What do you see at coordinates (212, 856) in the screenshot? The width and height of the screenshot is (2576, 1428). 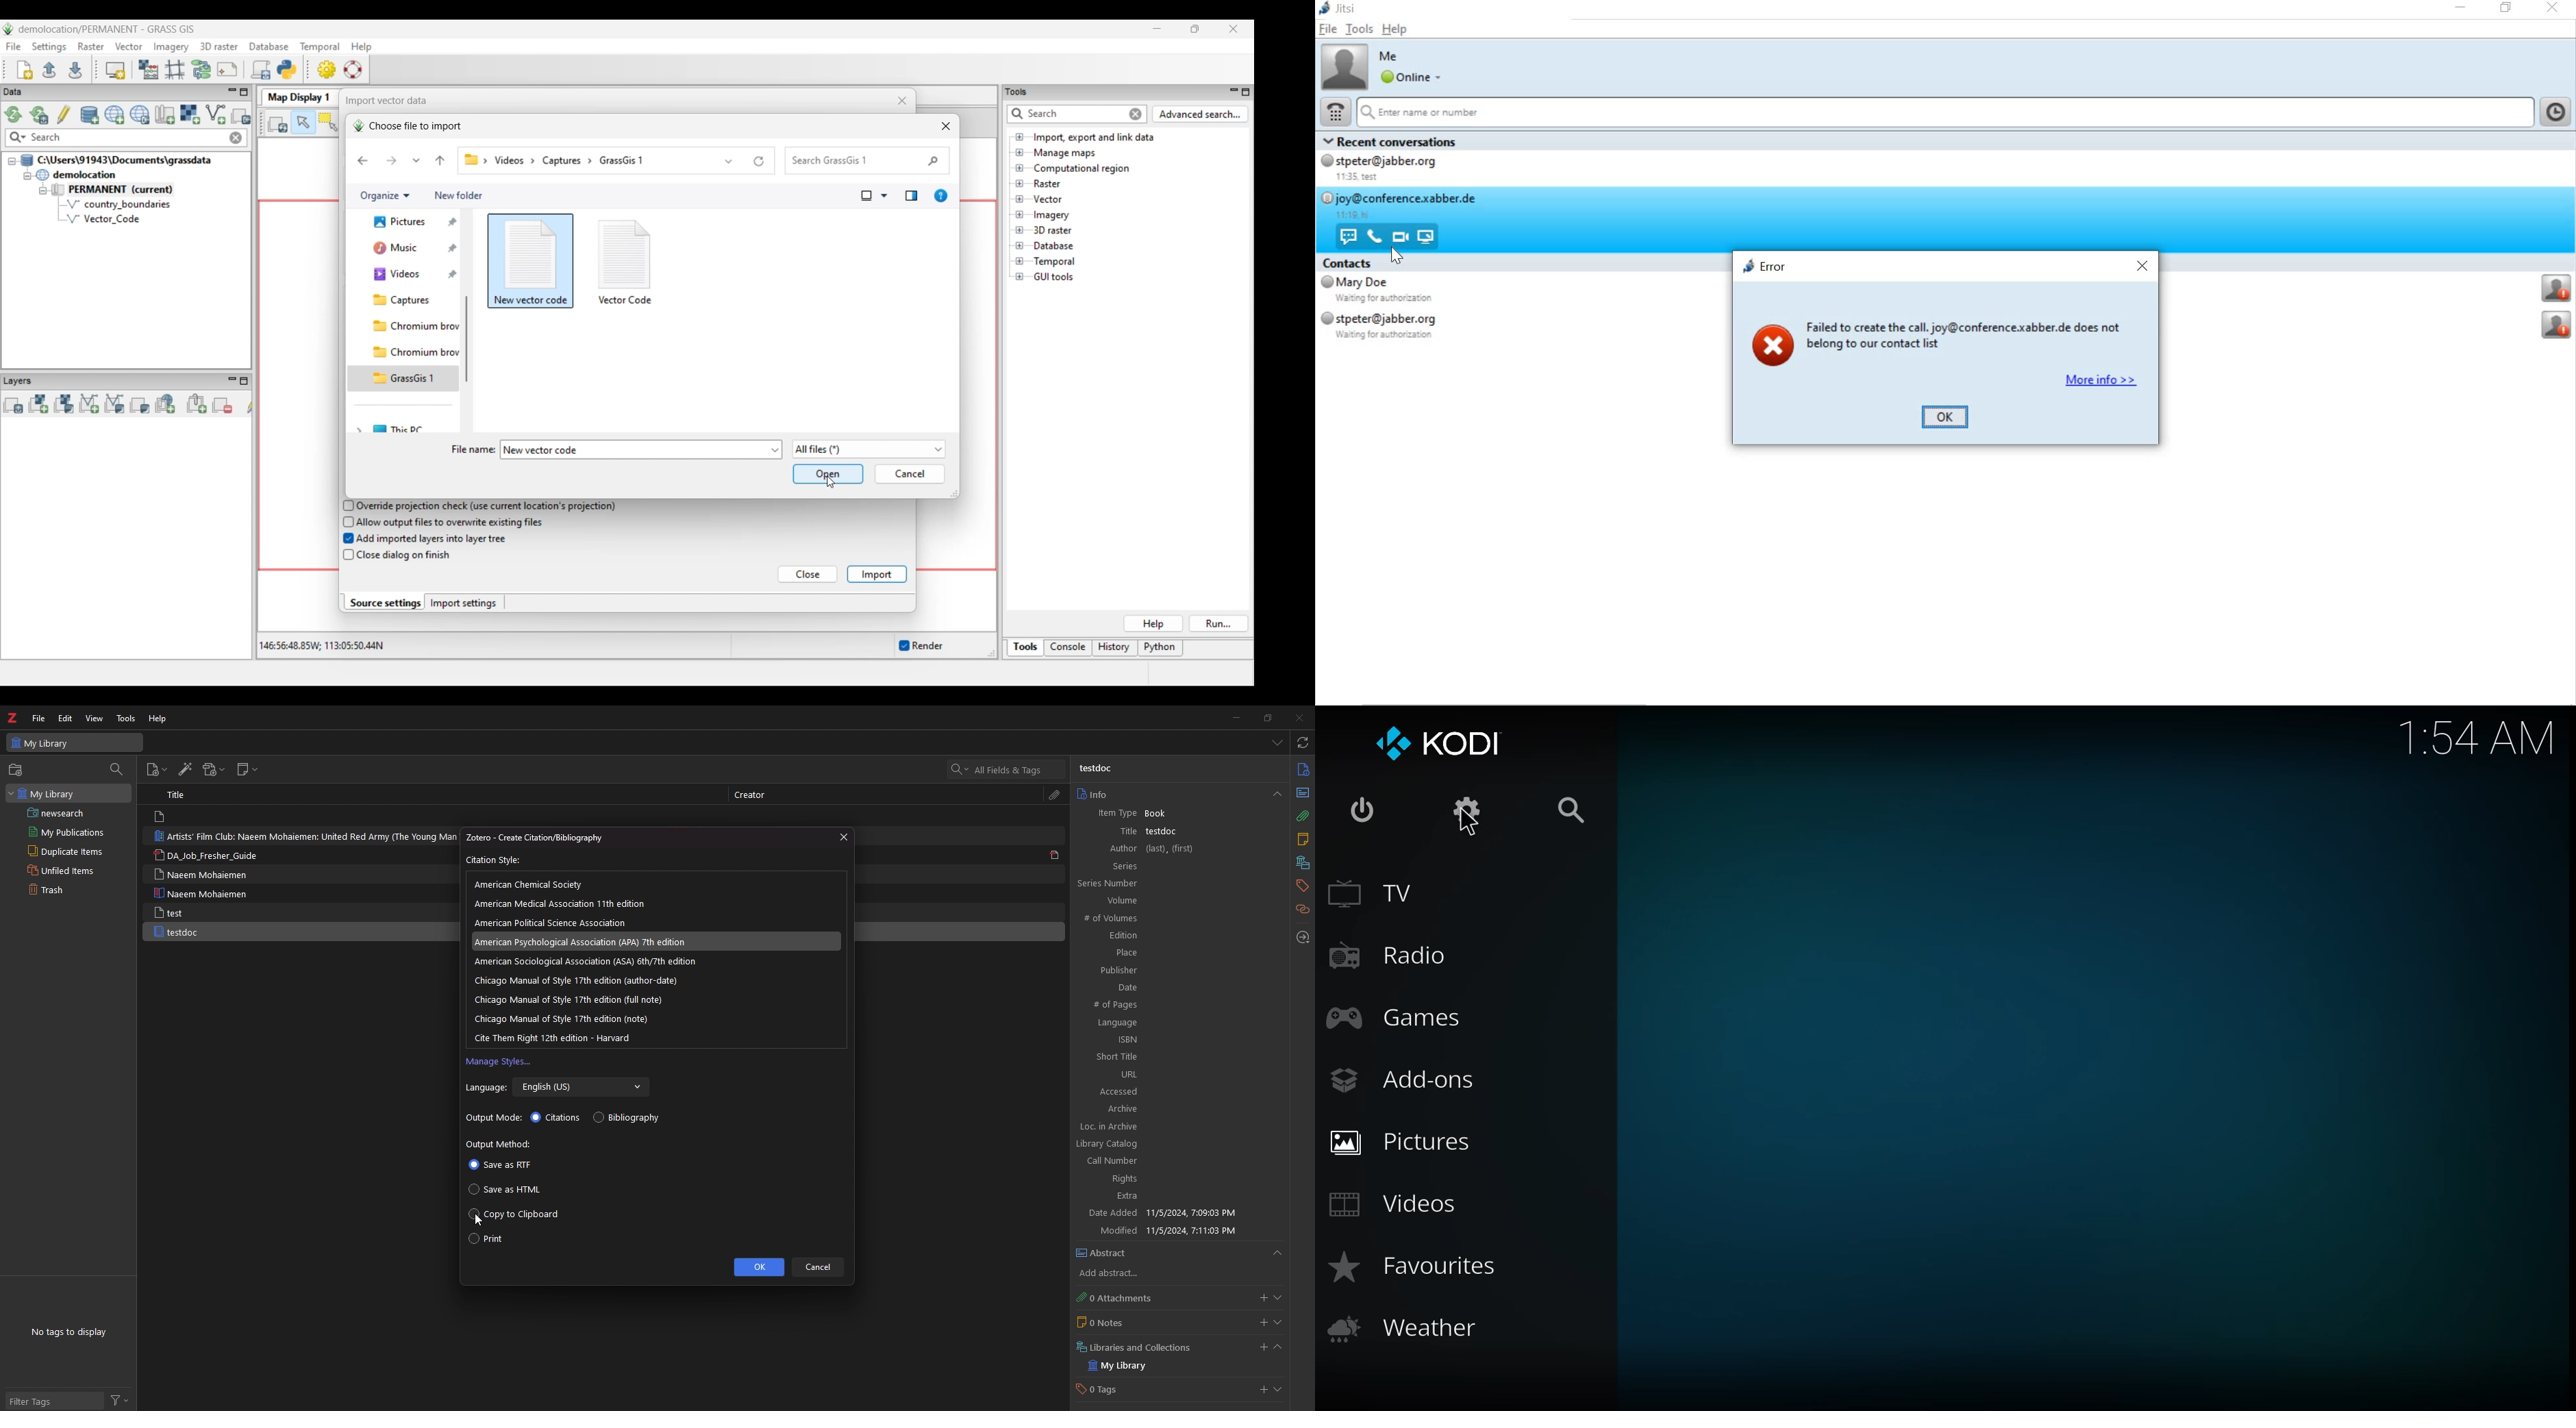 I see `DA_Job_Fresher_Guide` at bounding box center [212, 856].